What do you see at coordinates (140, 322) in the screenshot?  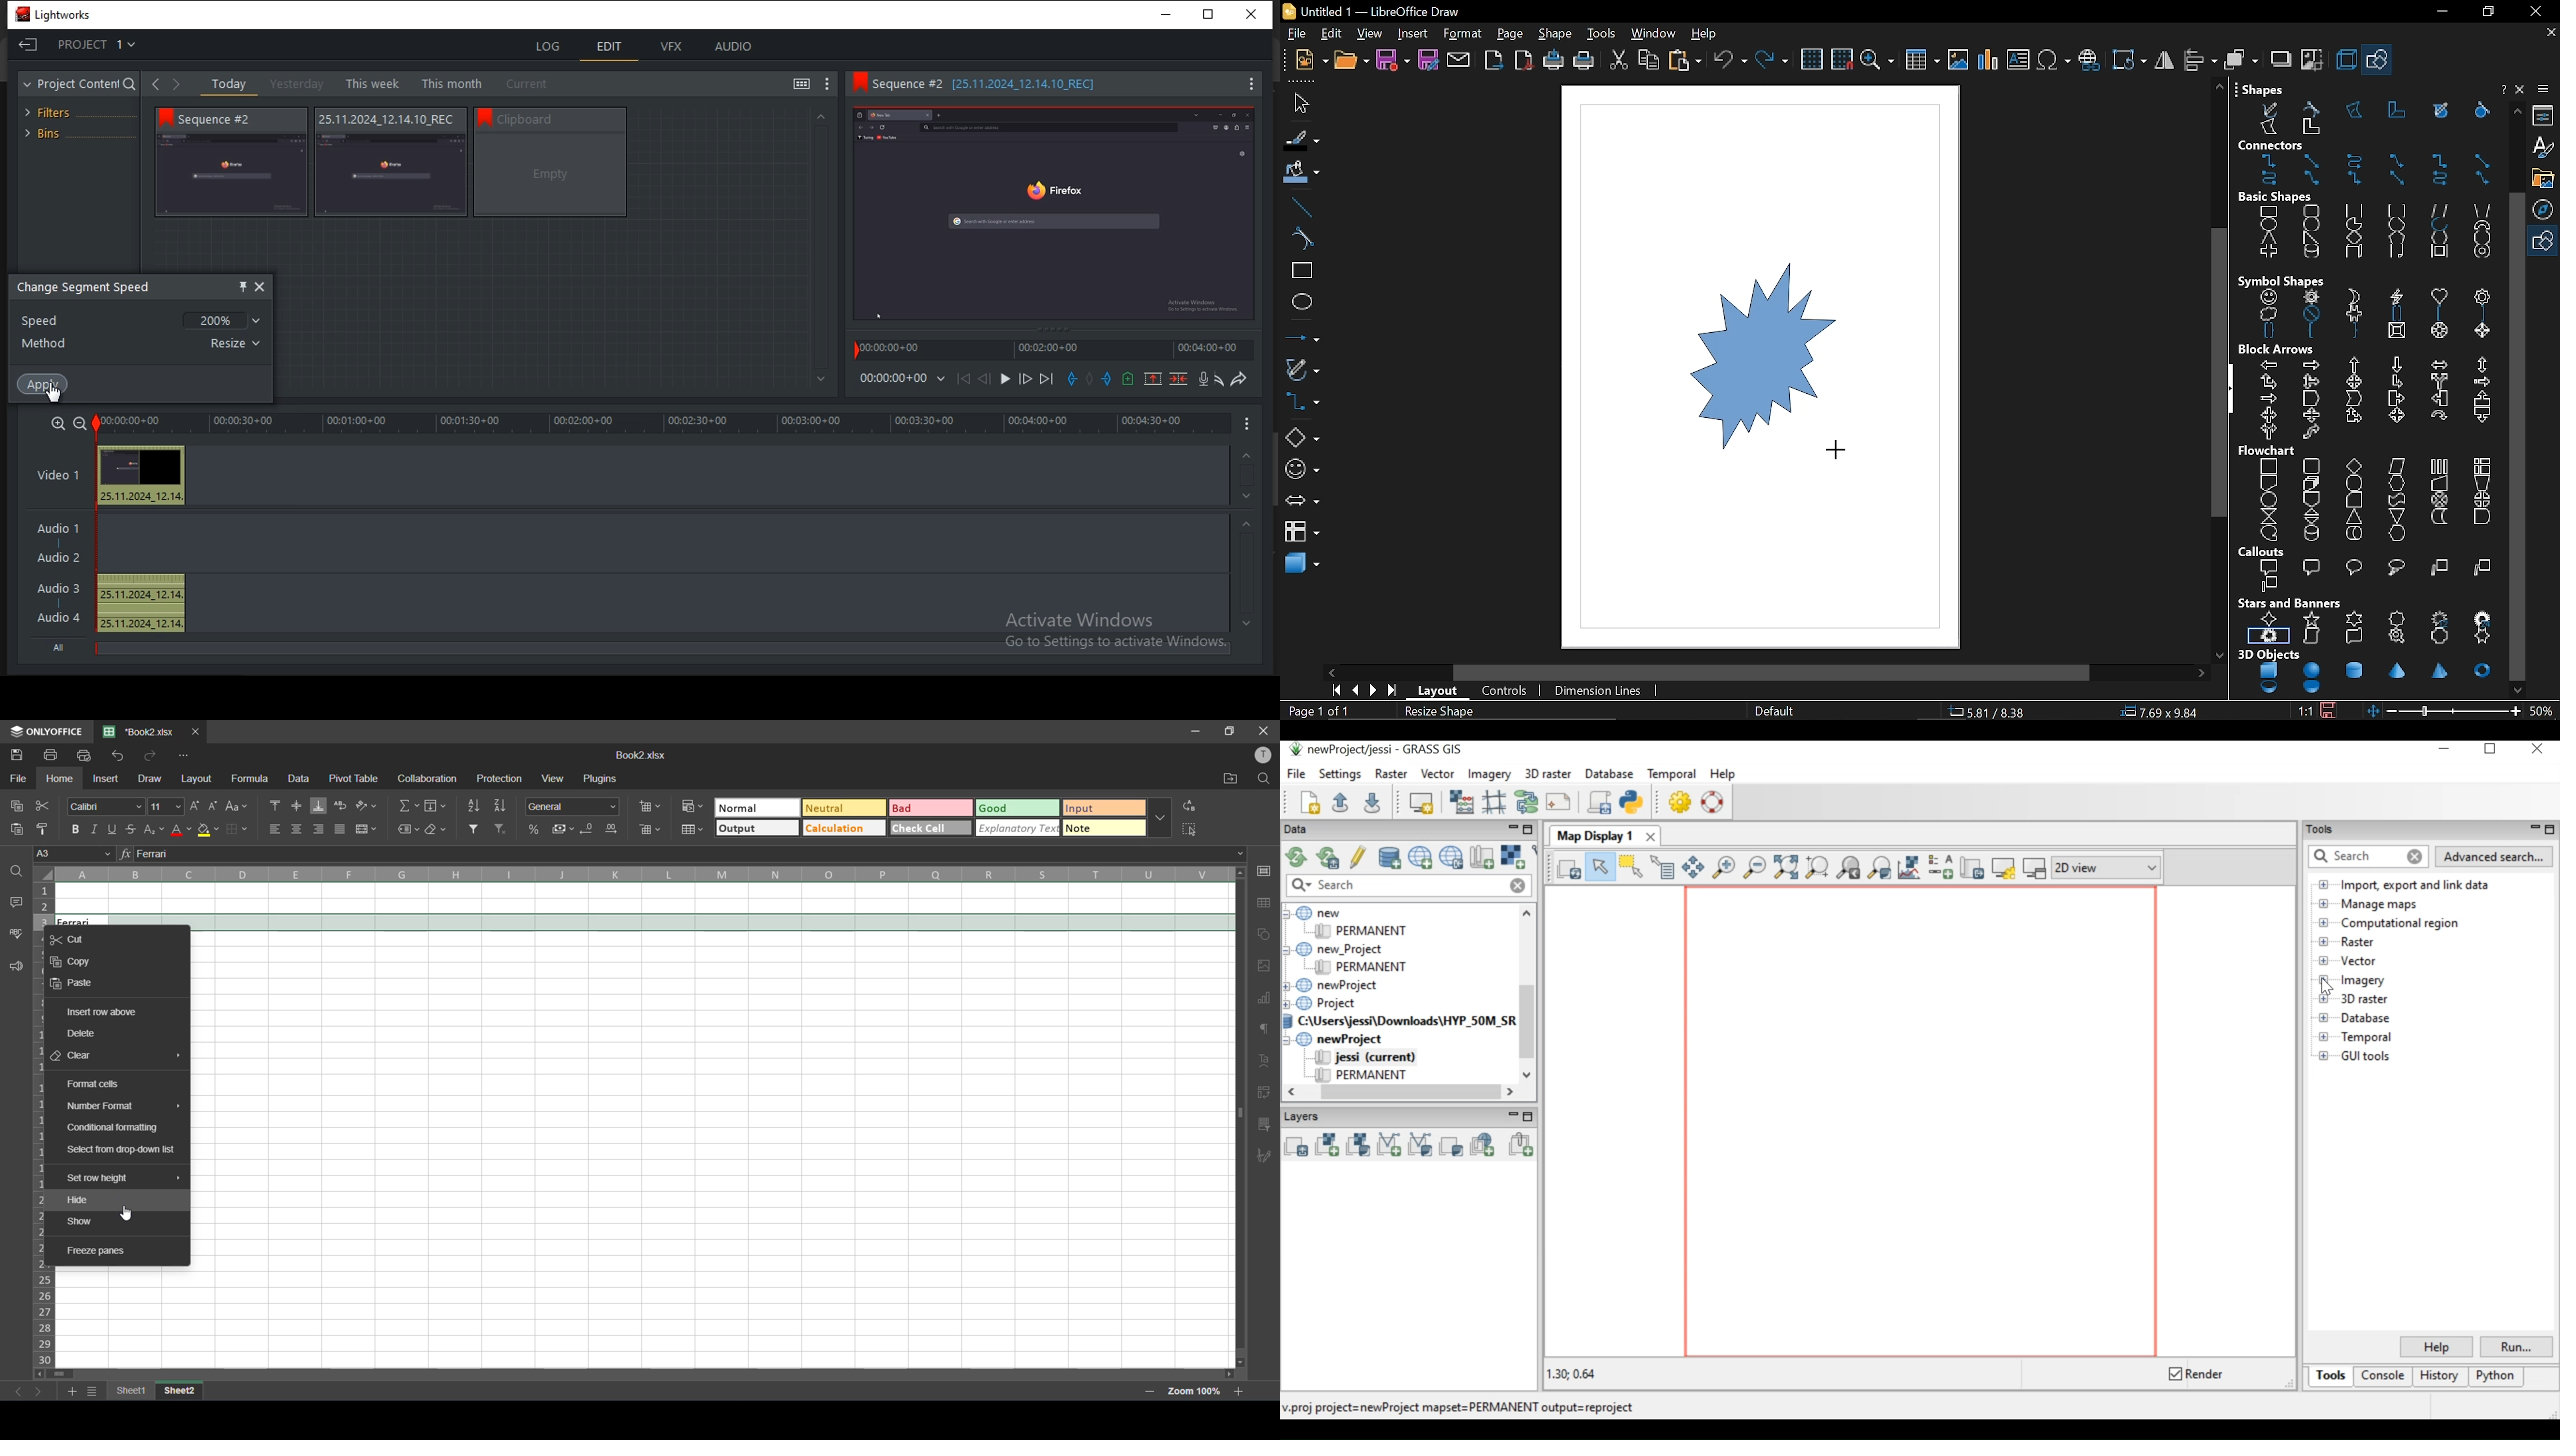 I see `speed` at bounding box center [140, 322].